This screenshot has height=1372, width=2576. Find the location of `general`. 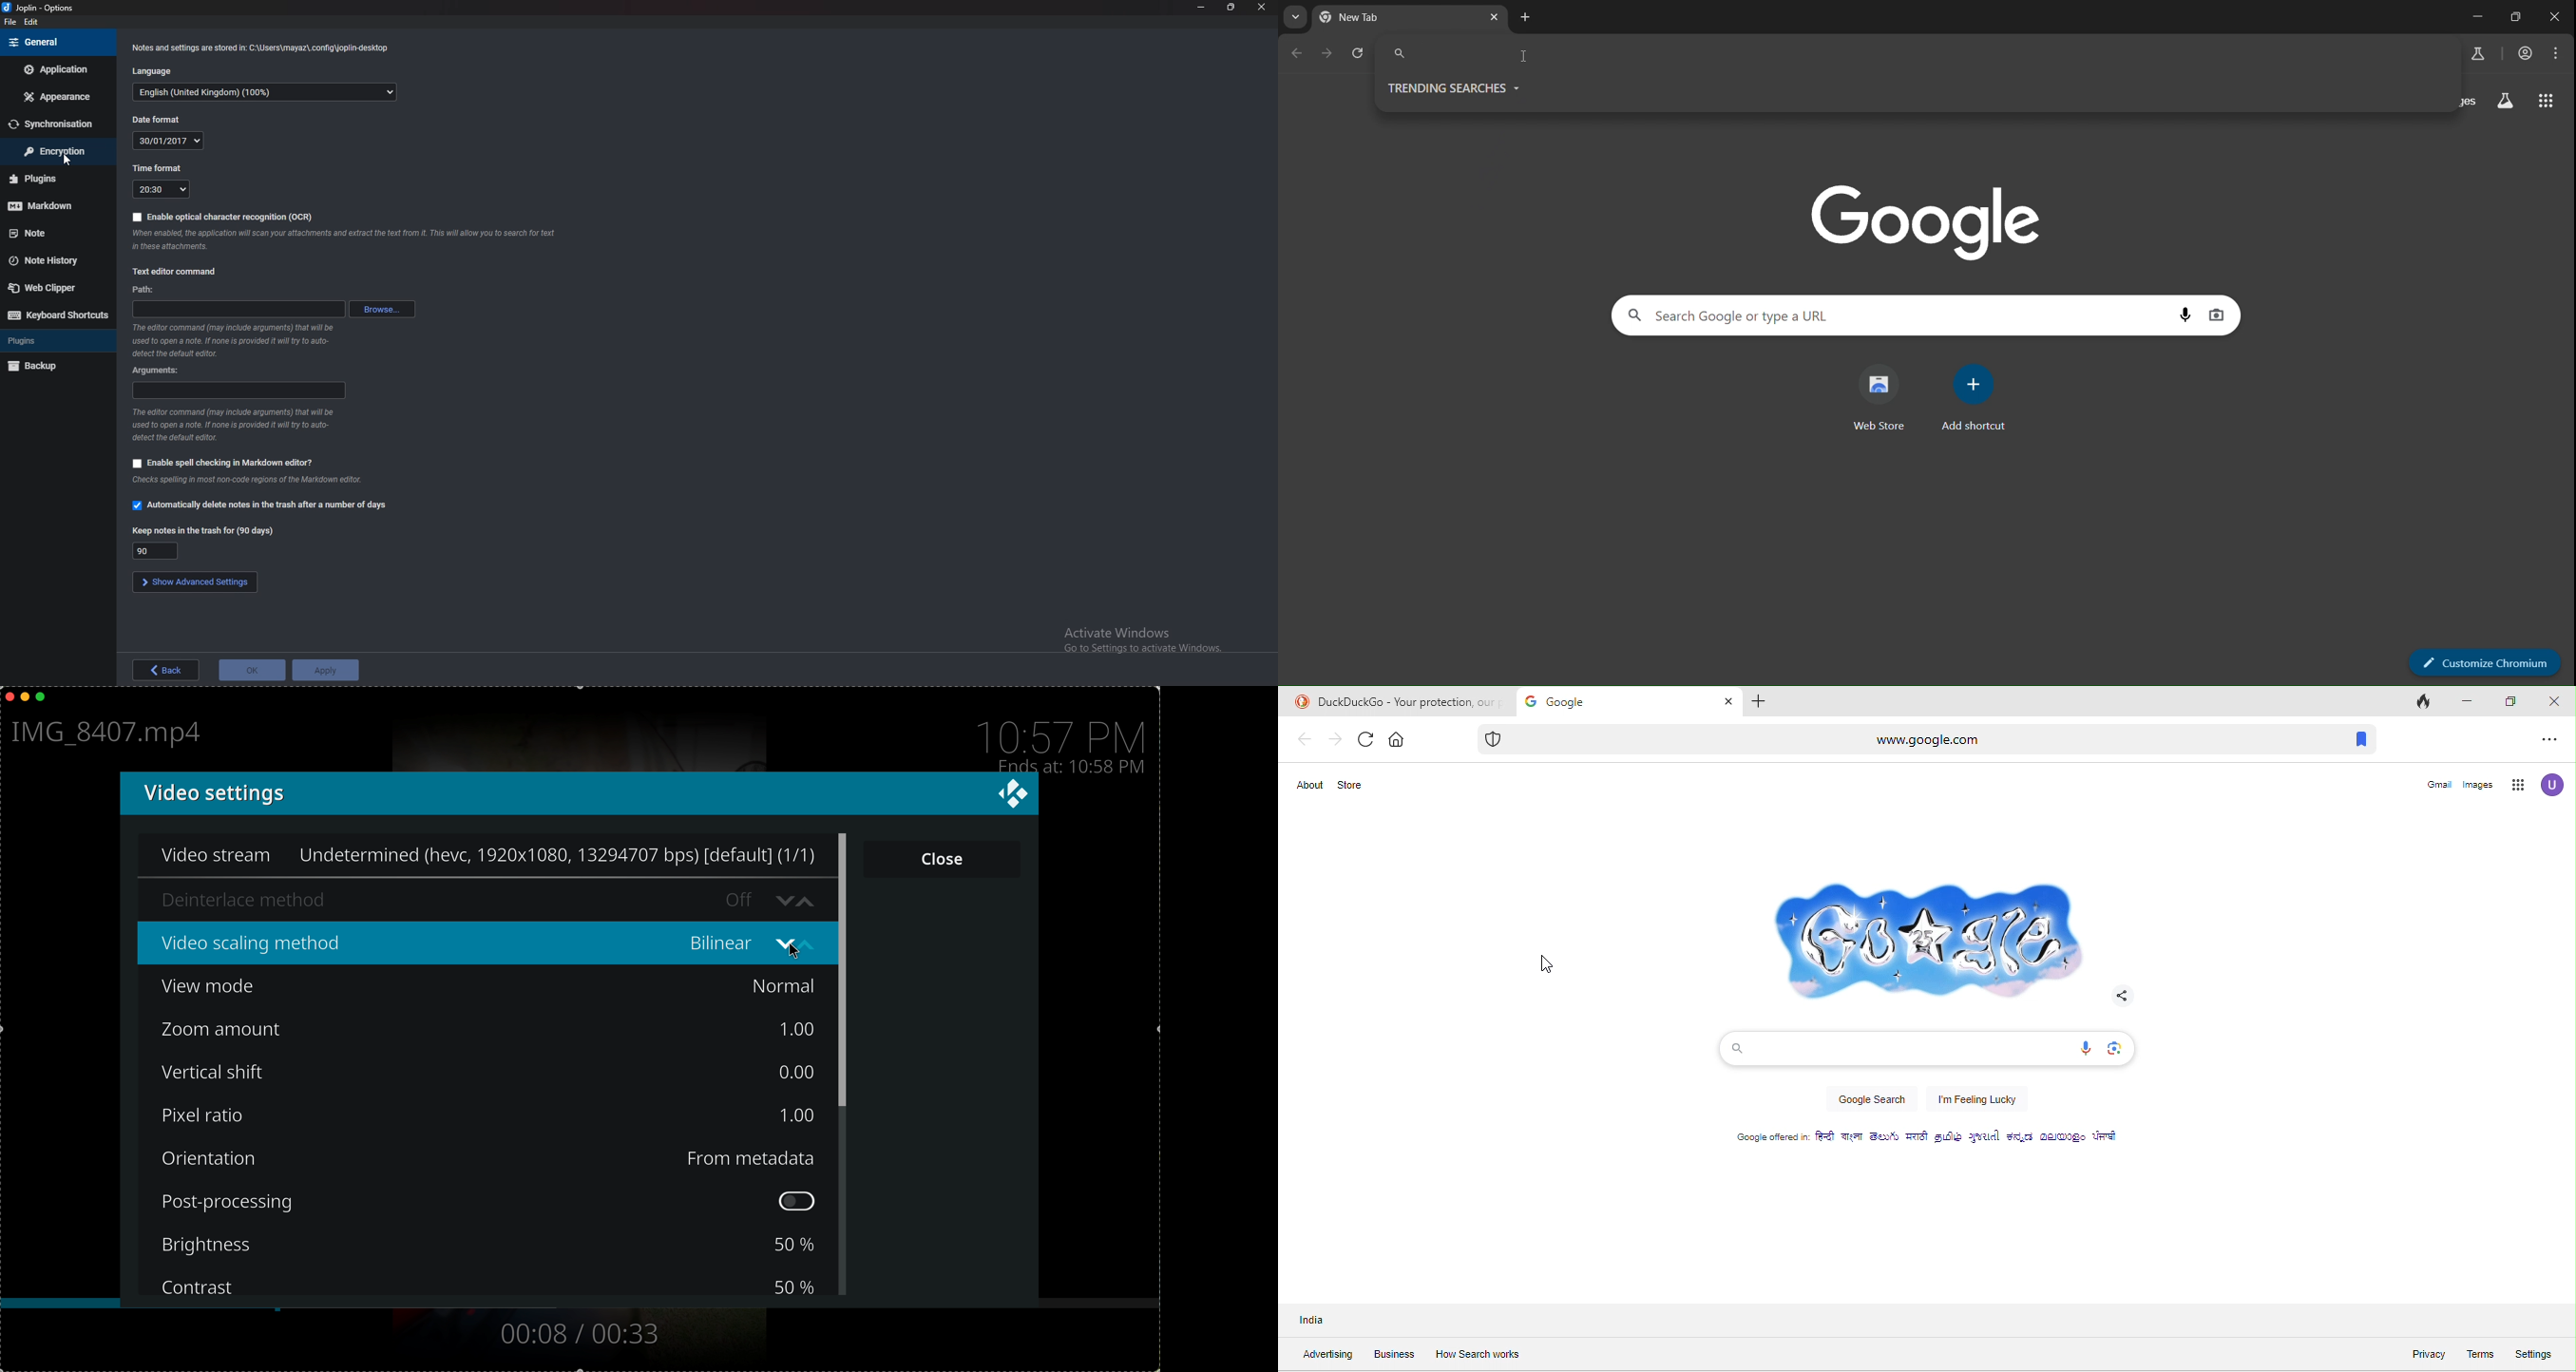

general is located at coordinates (56, 43).